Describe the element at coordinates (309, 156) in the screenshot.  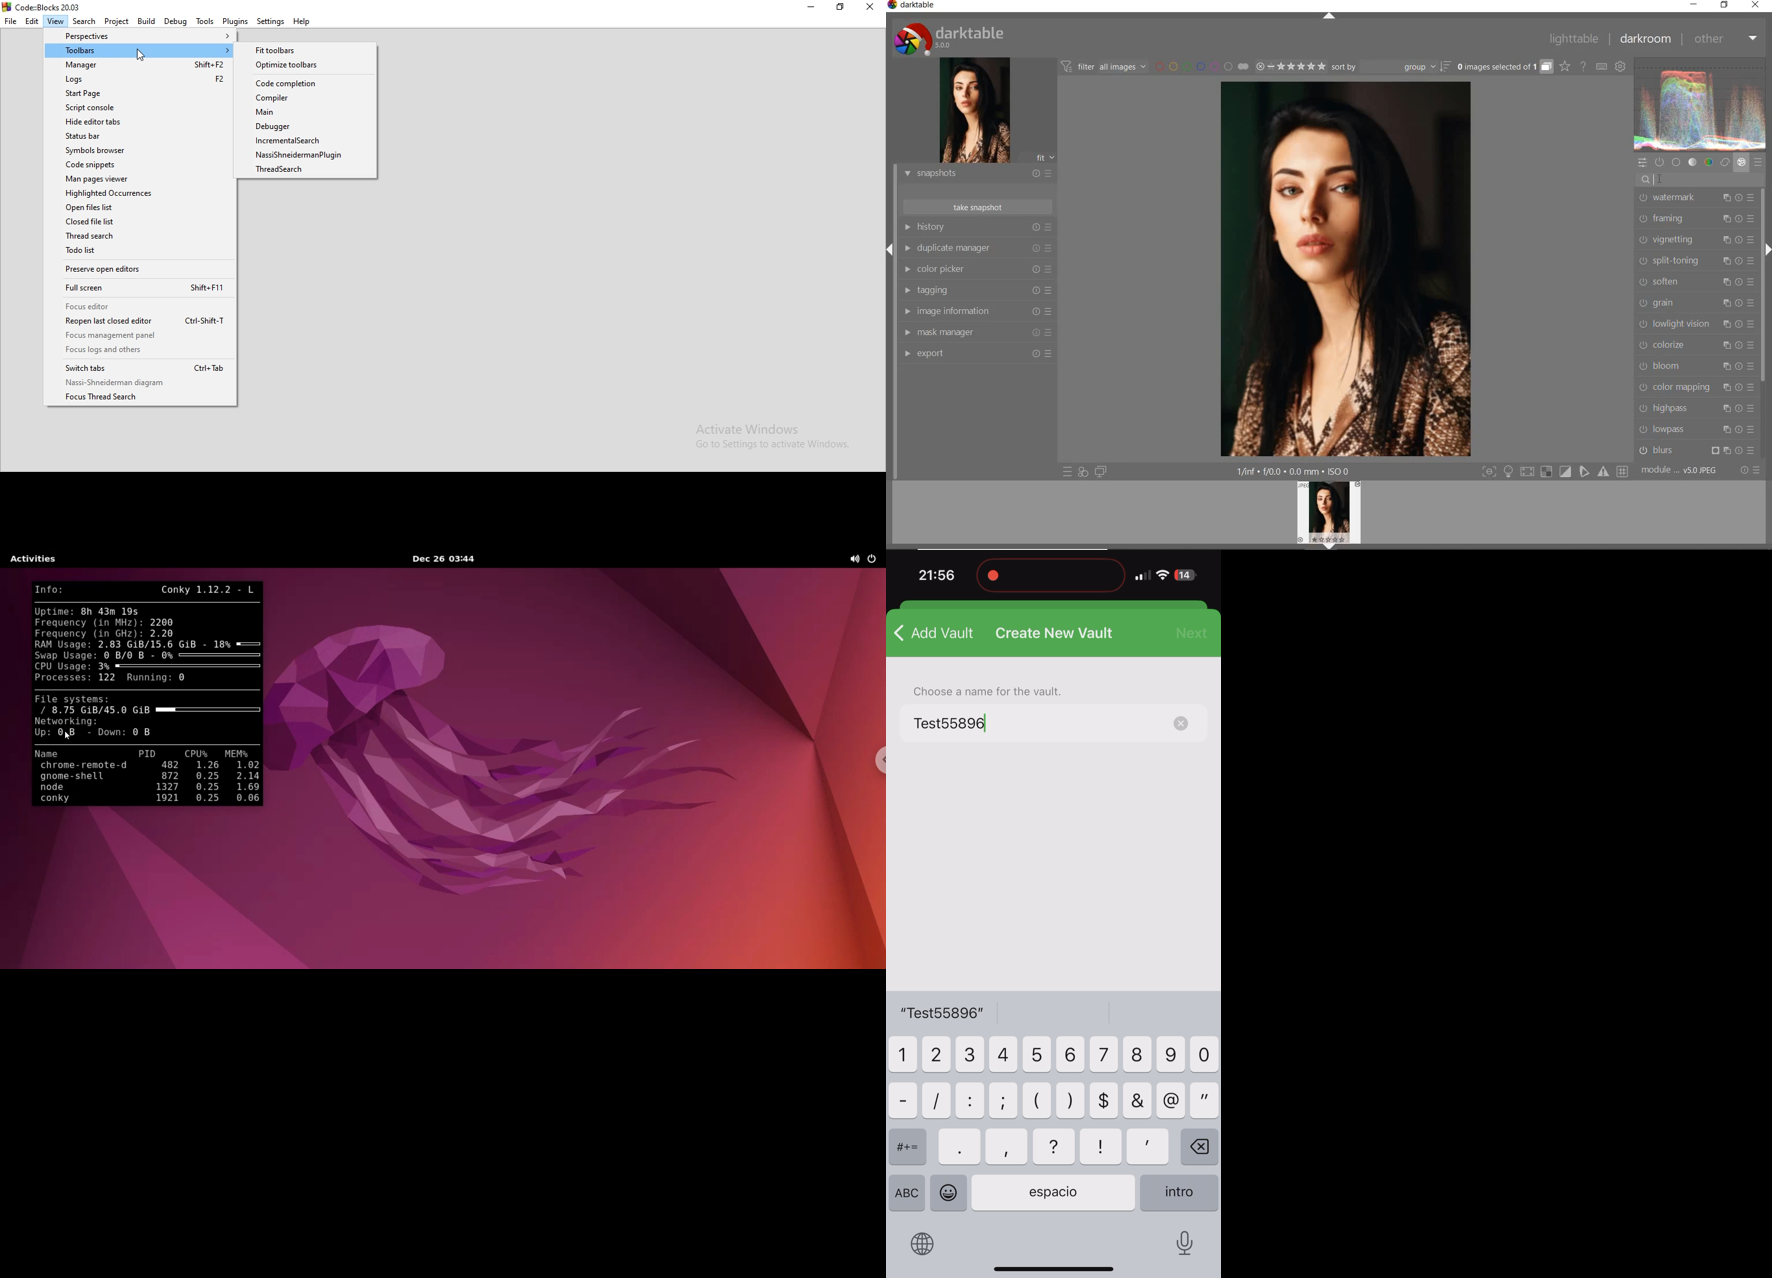
I see `Nasaisho demaPlugin ` at that location.